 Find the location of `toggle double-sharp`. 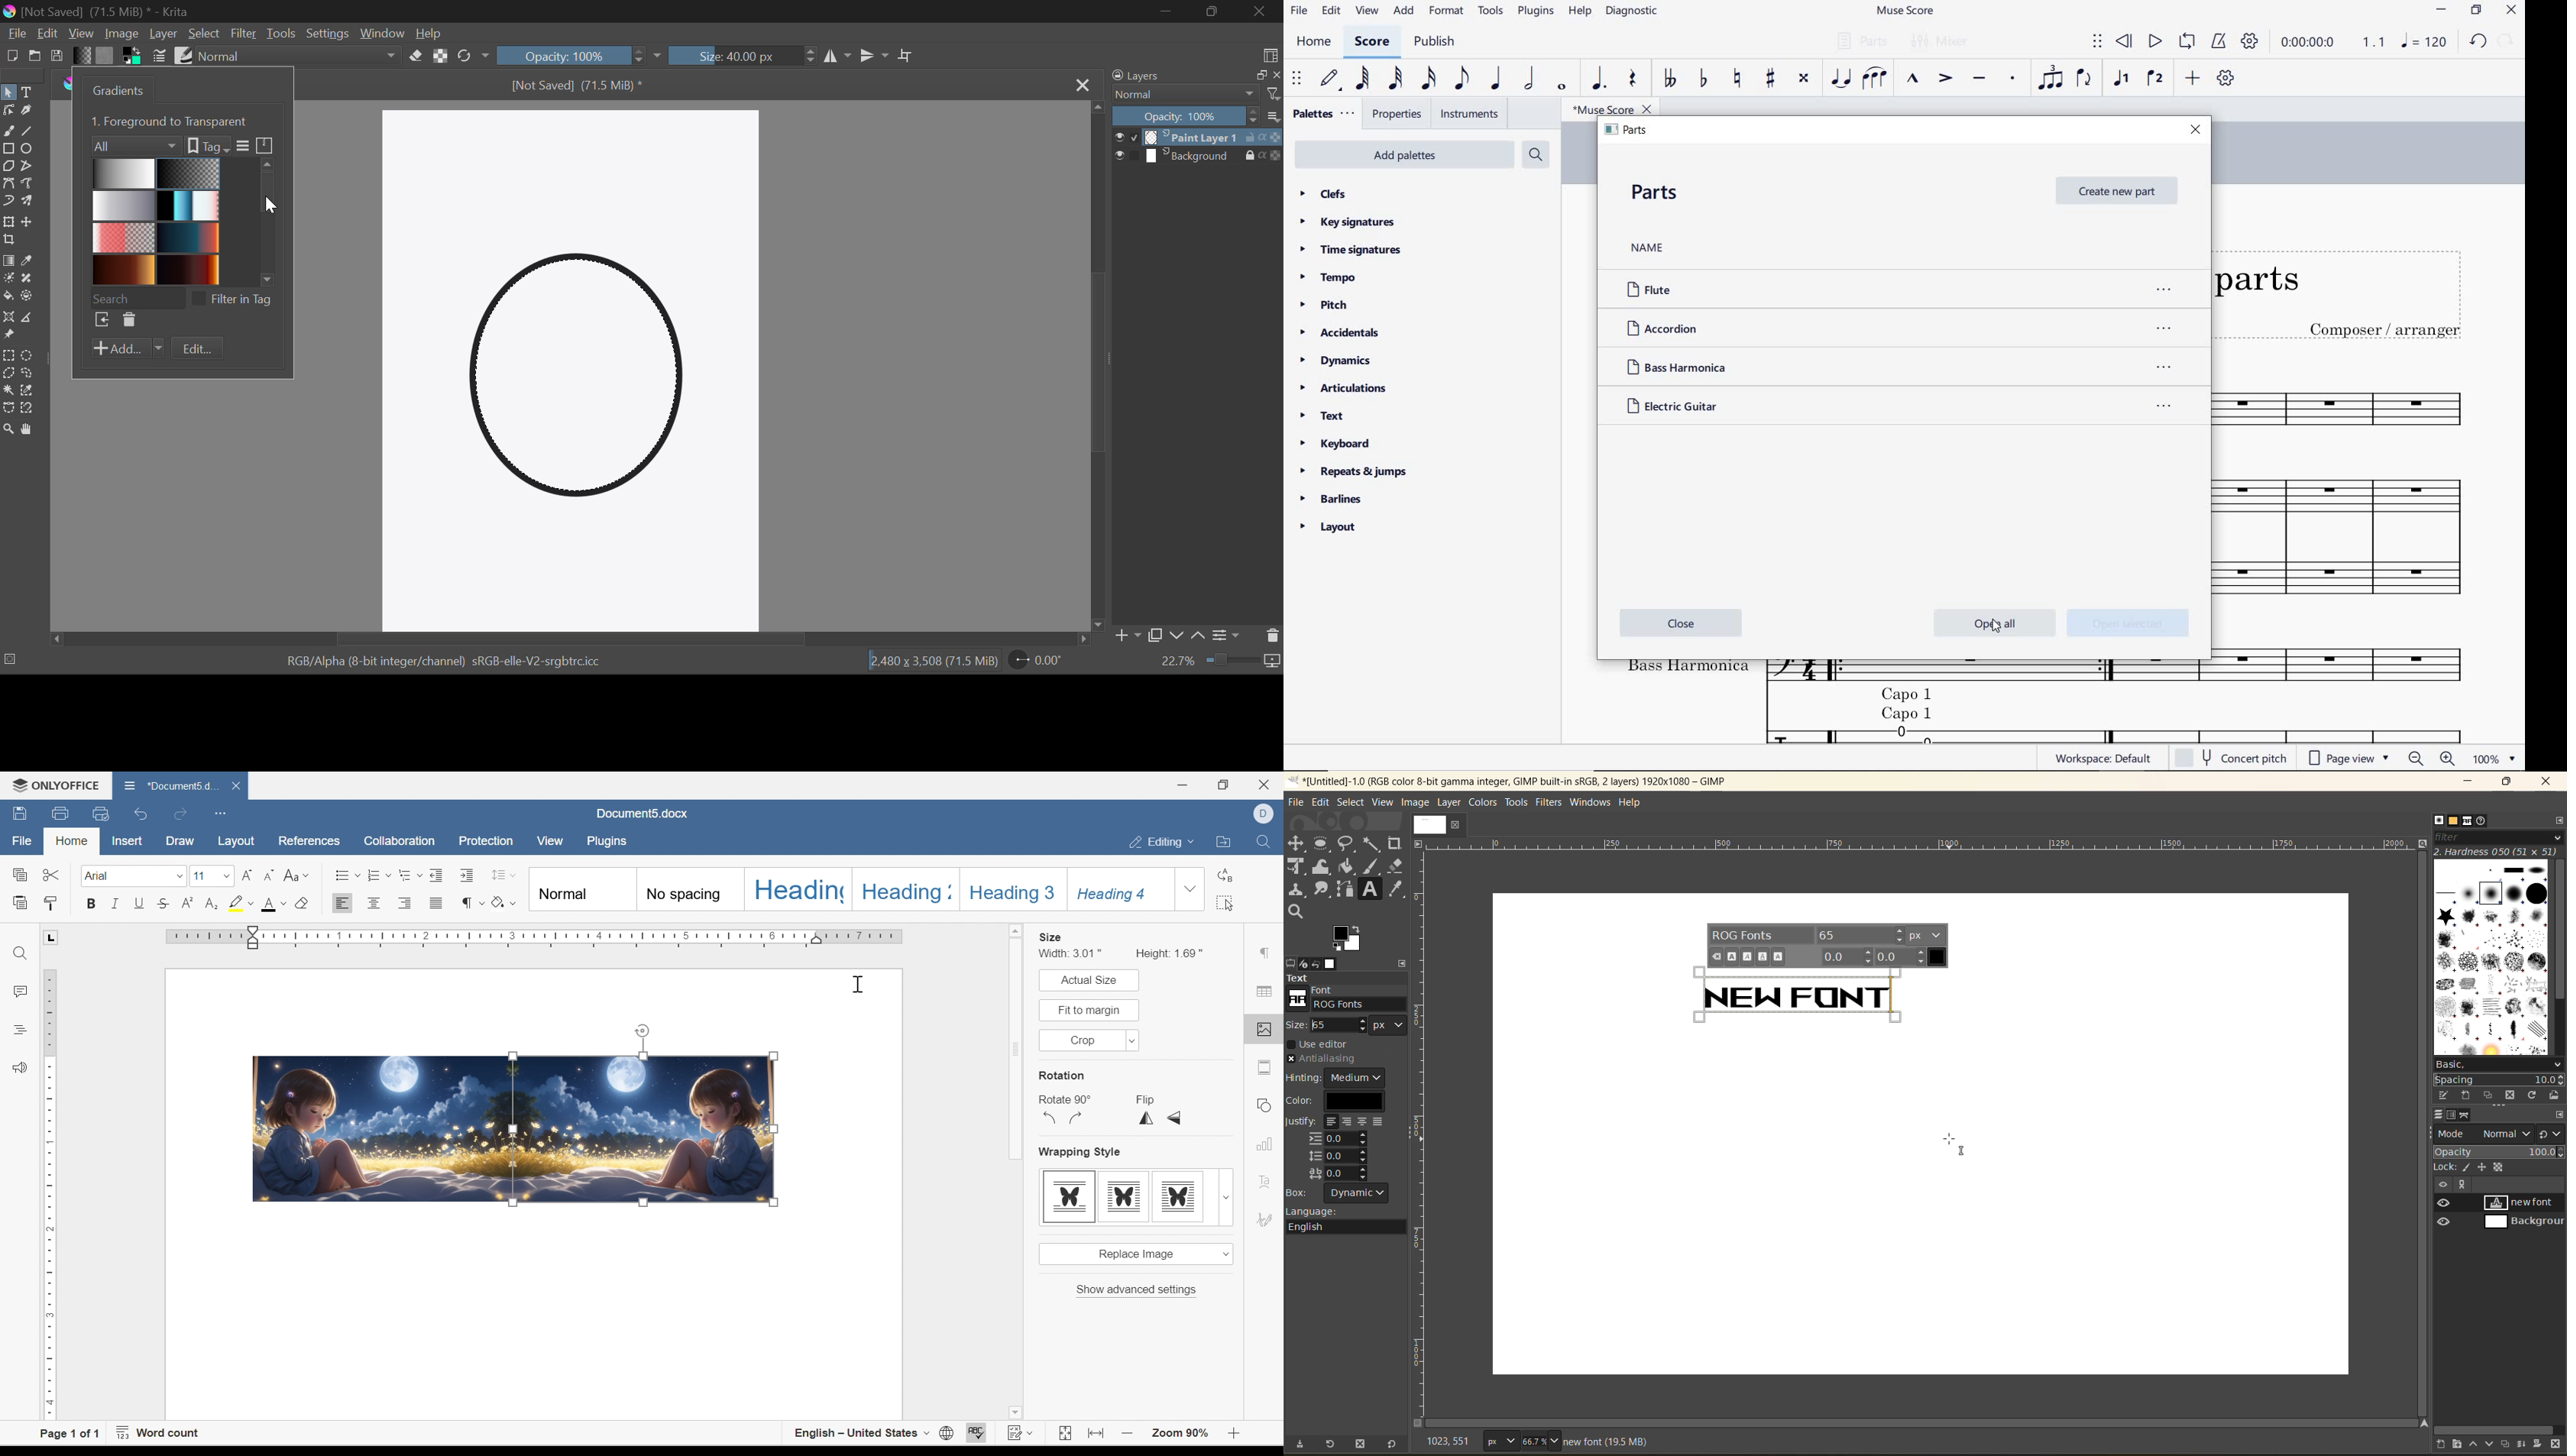

toggle double-sharp is located at coordinates (1804, 79).